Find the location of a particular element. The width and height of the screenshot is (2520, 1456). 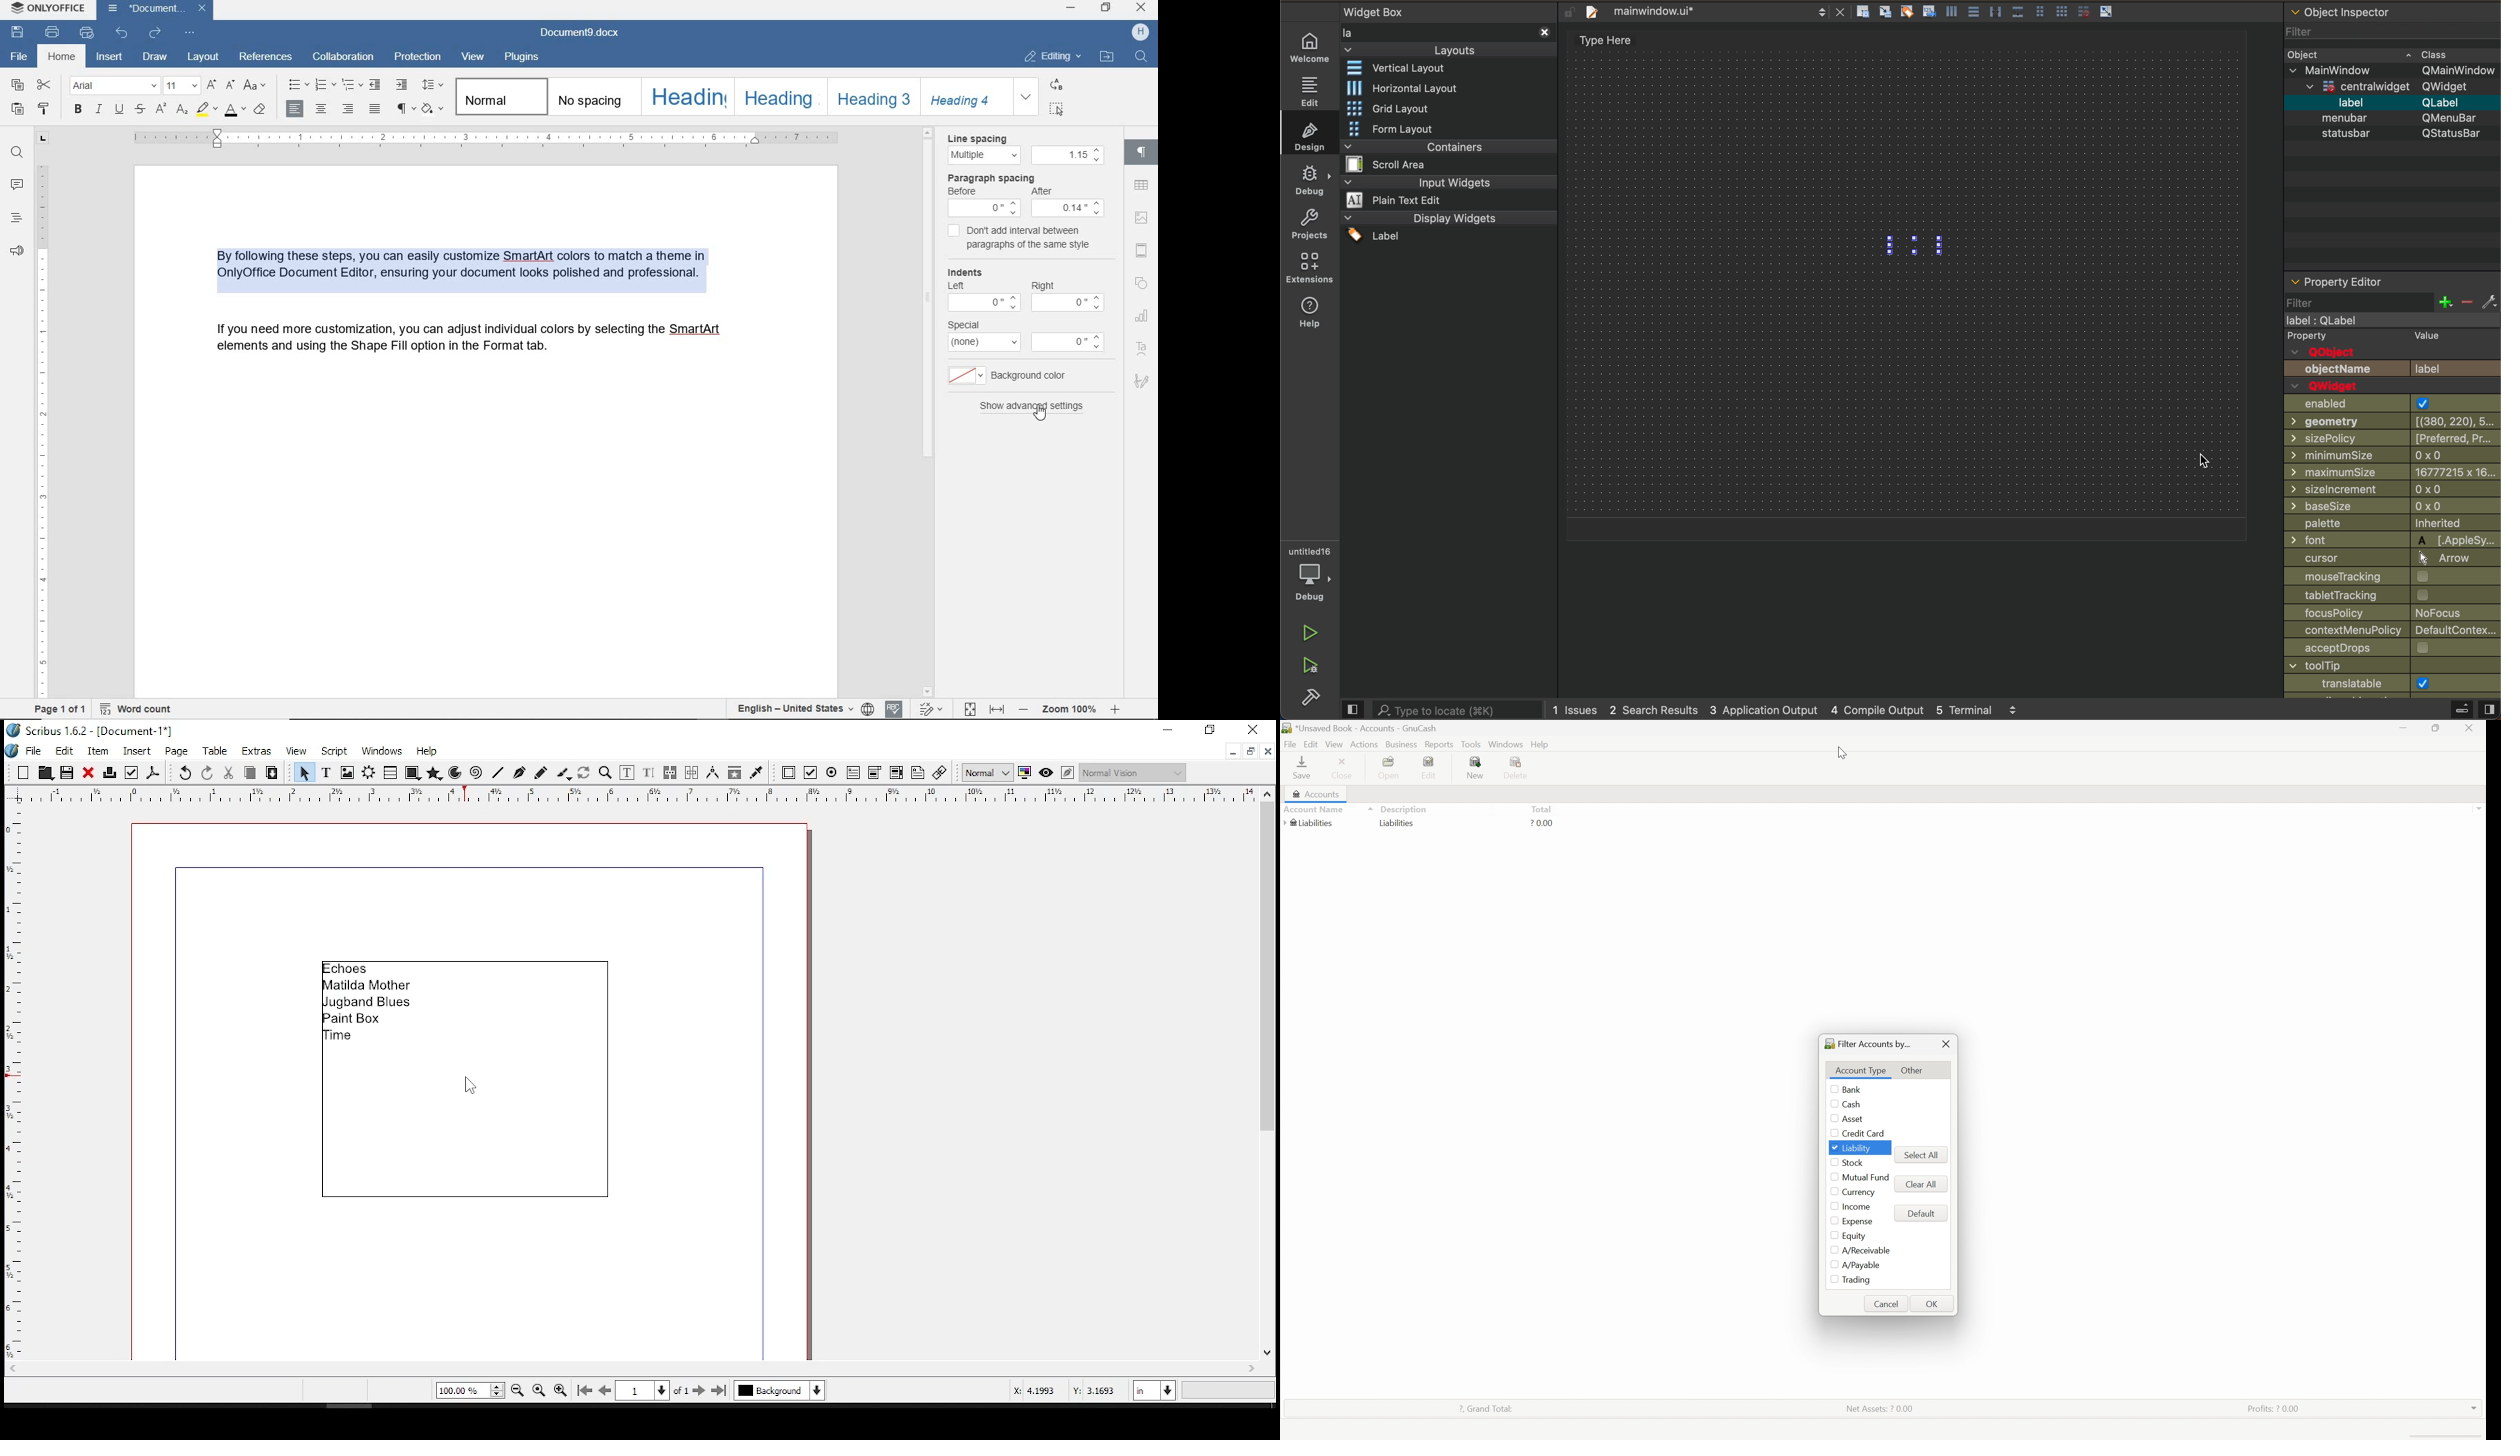

go to page is located at coordinates (652, 1390).